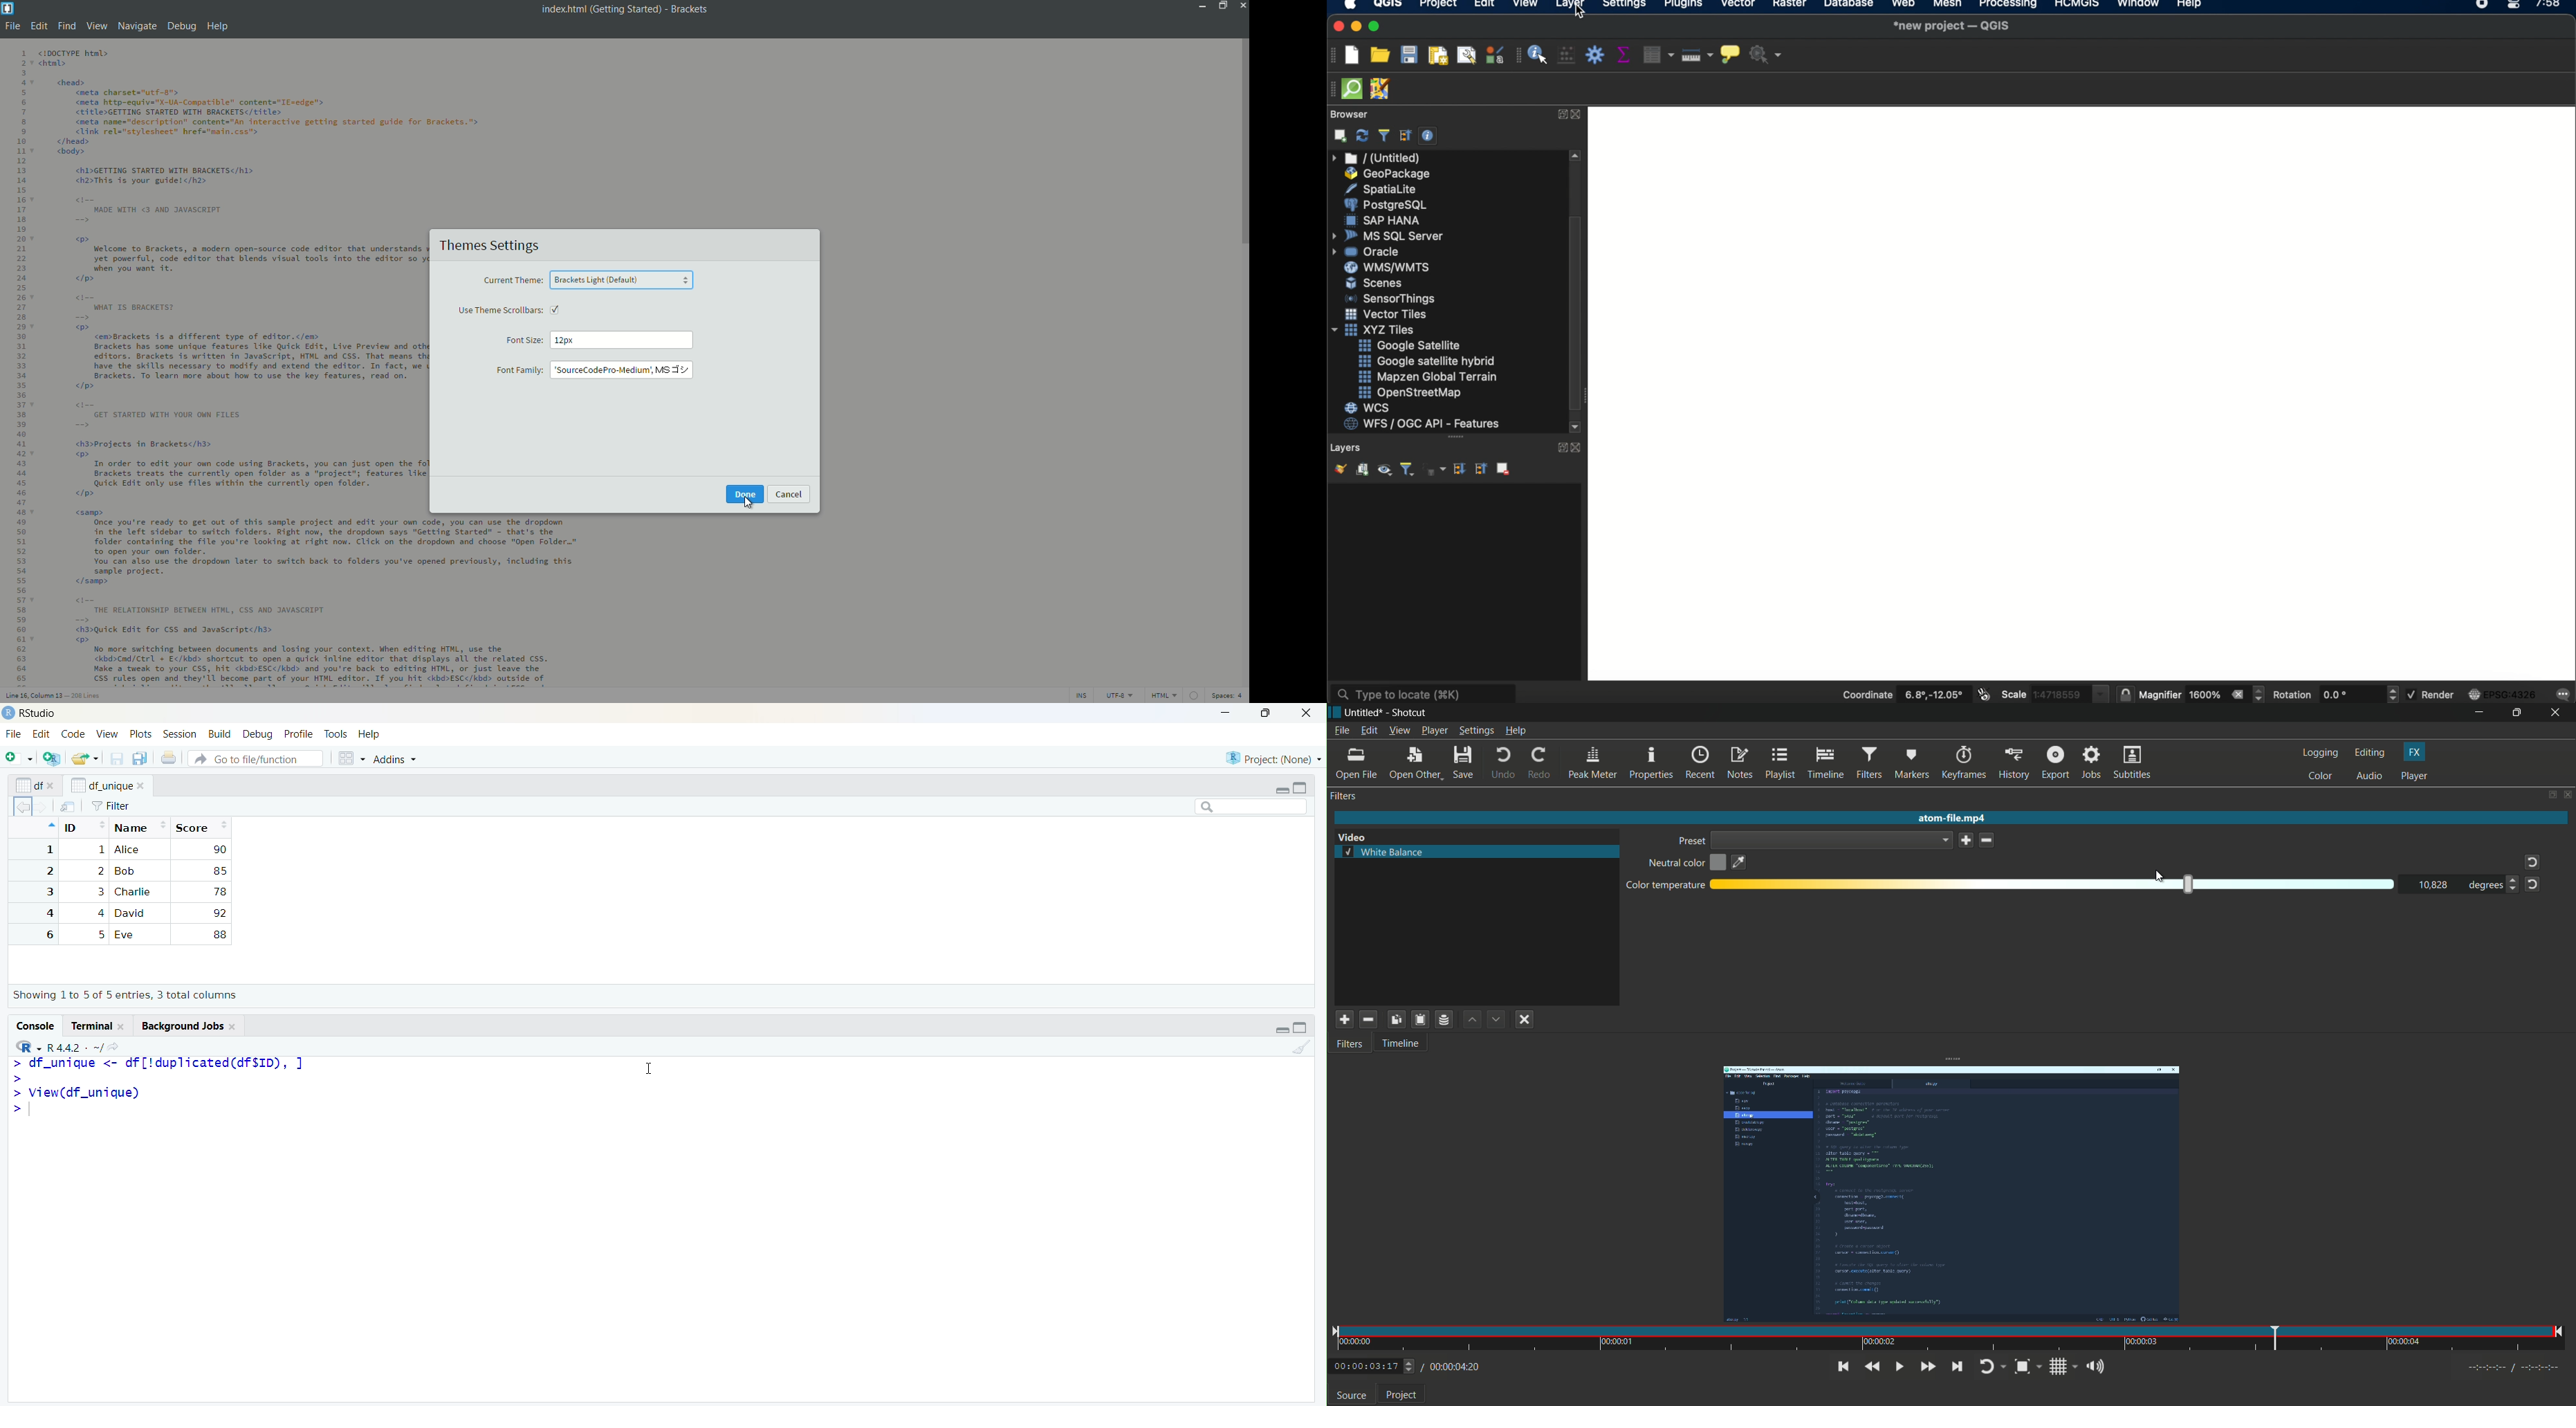 This screenshot has height=1428, width=2576. Describe the element at coordinates (89, 1026) in the screenshot. I see `terminal` at that location.